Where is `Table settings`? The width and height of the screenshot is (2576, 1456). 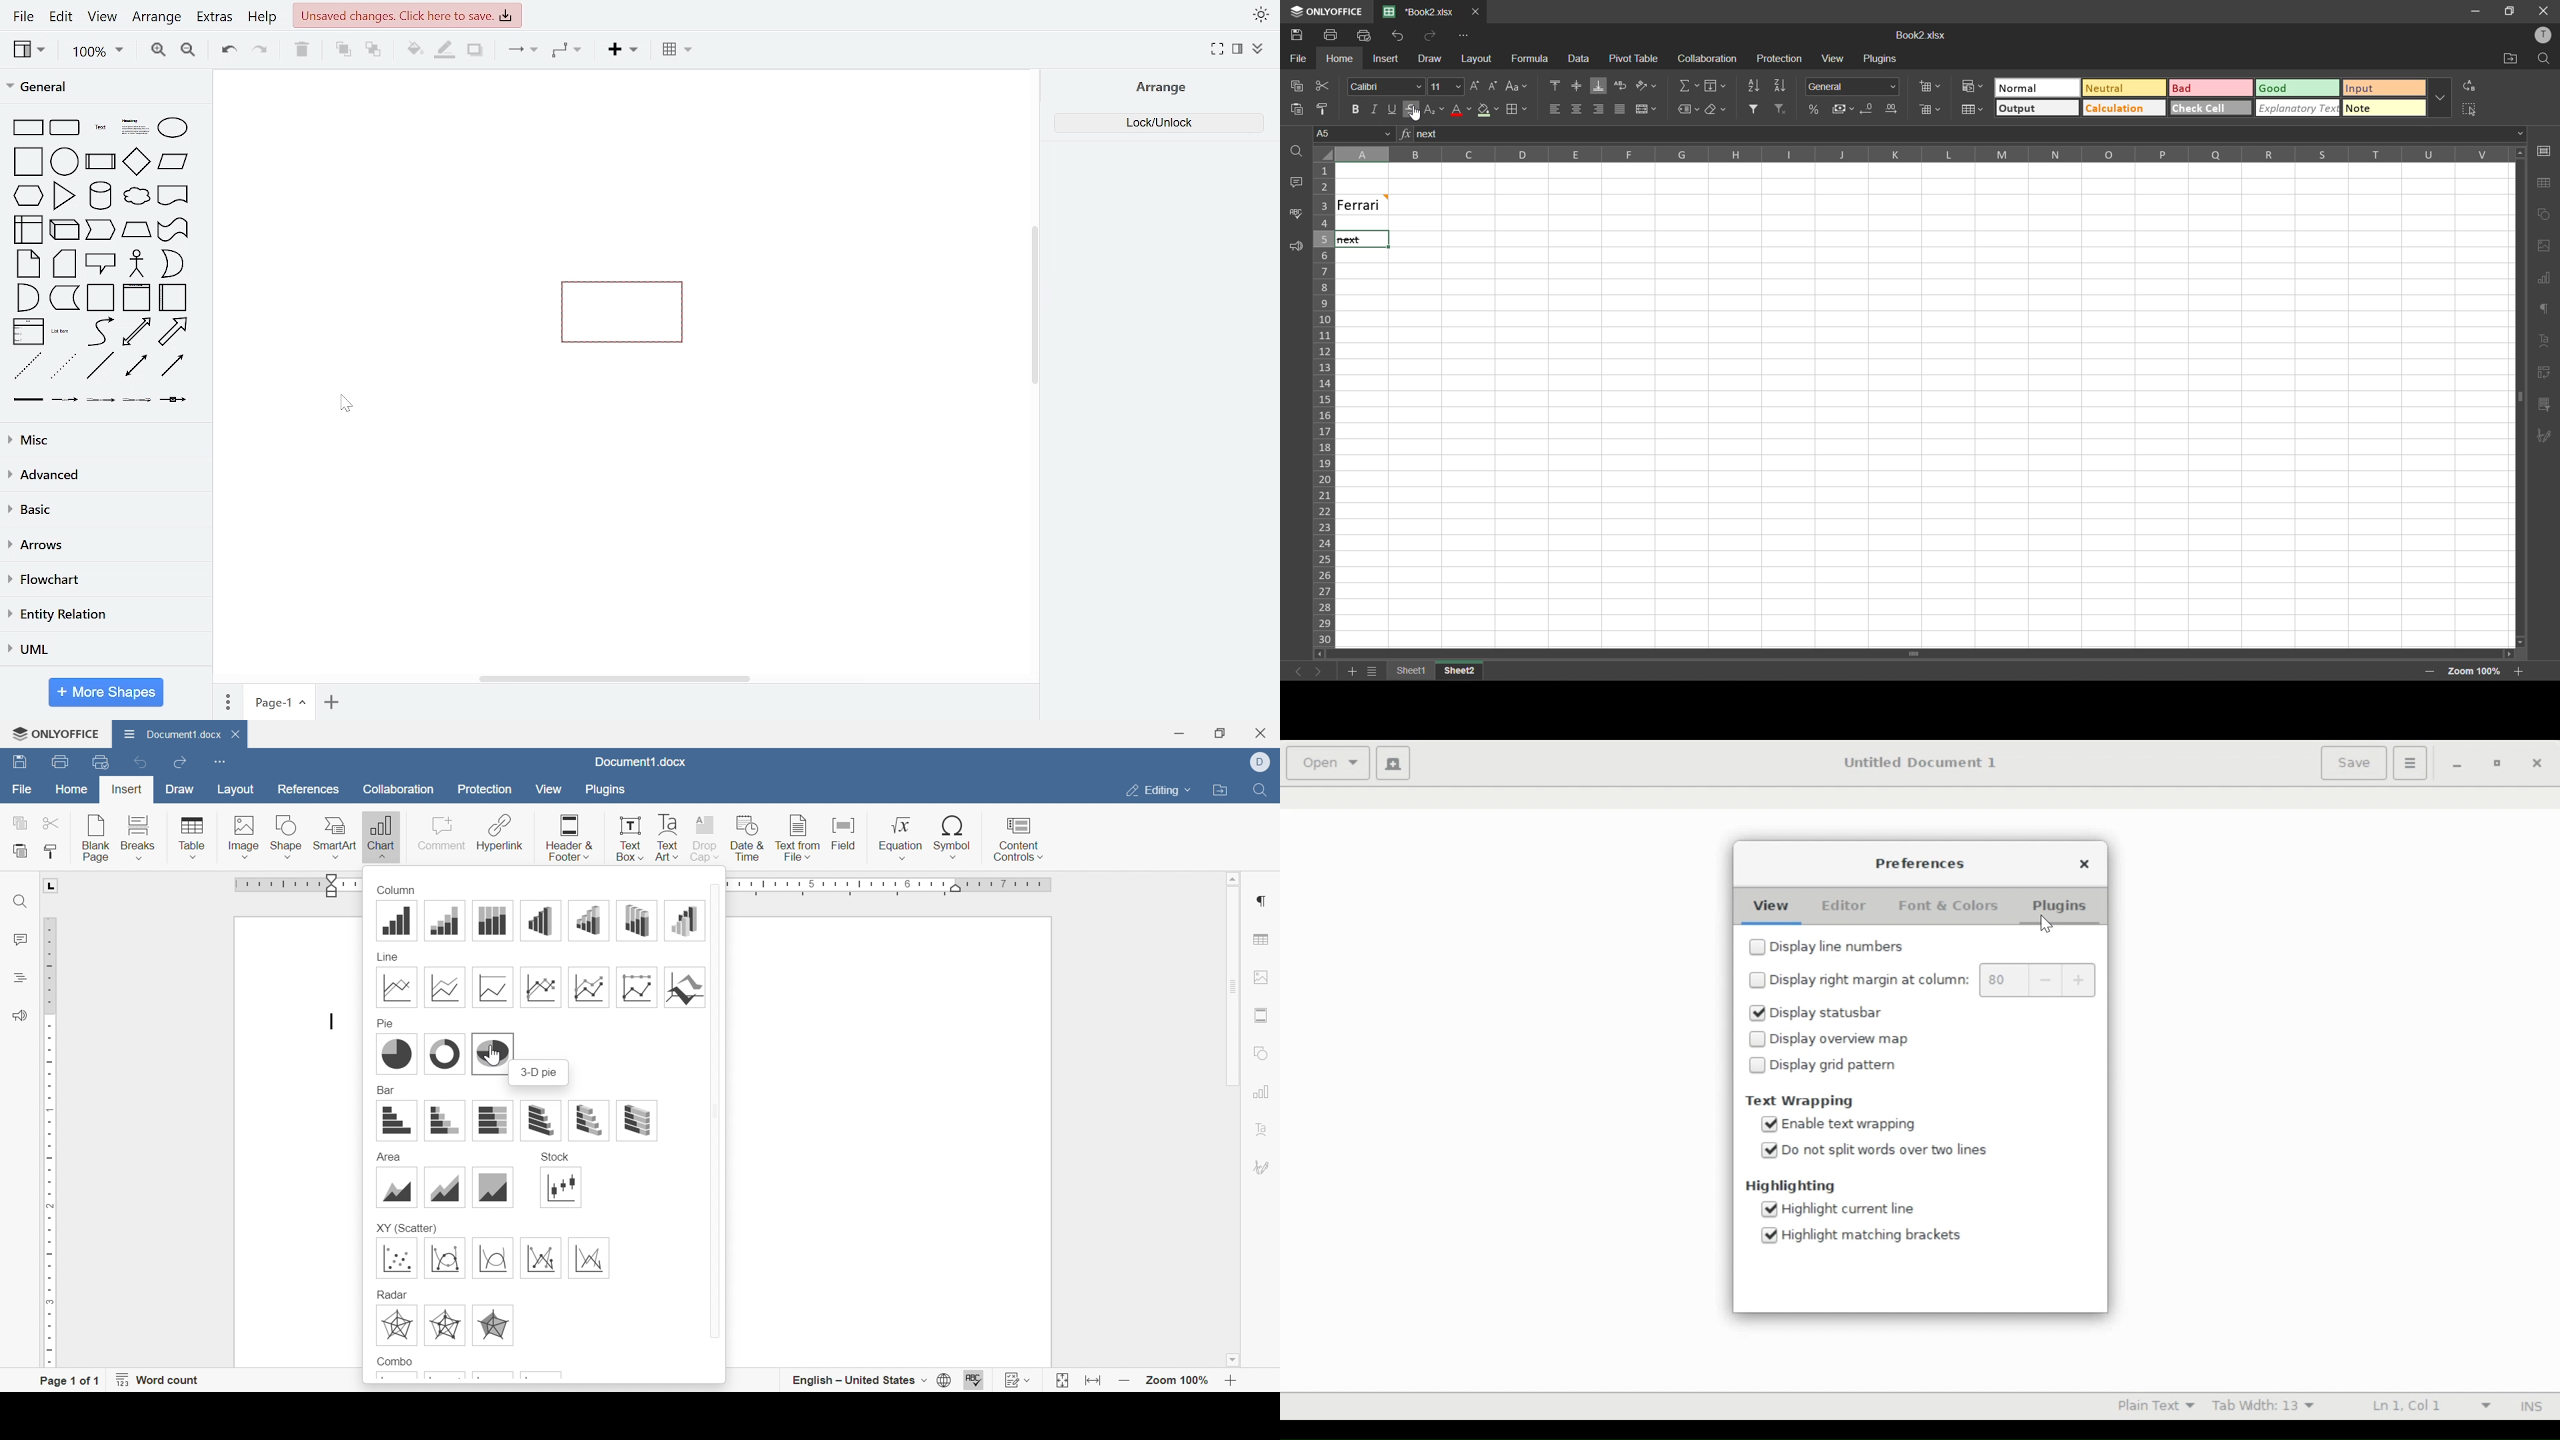
Table settings is located at coordinates (1264, 937).